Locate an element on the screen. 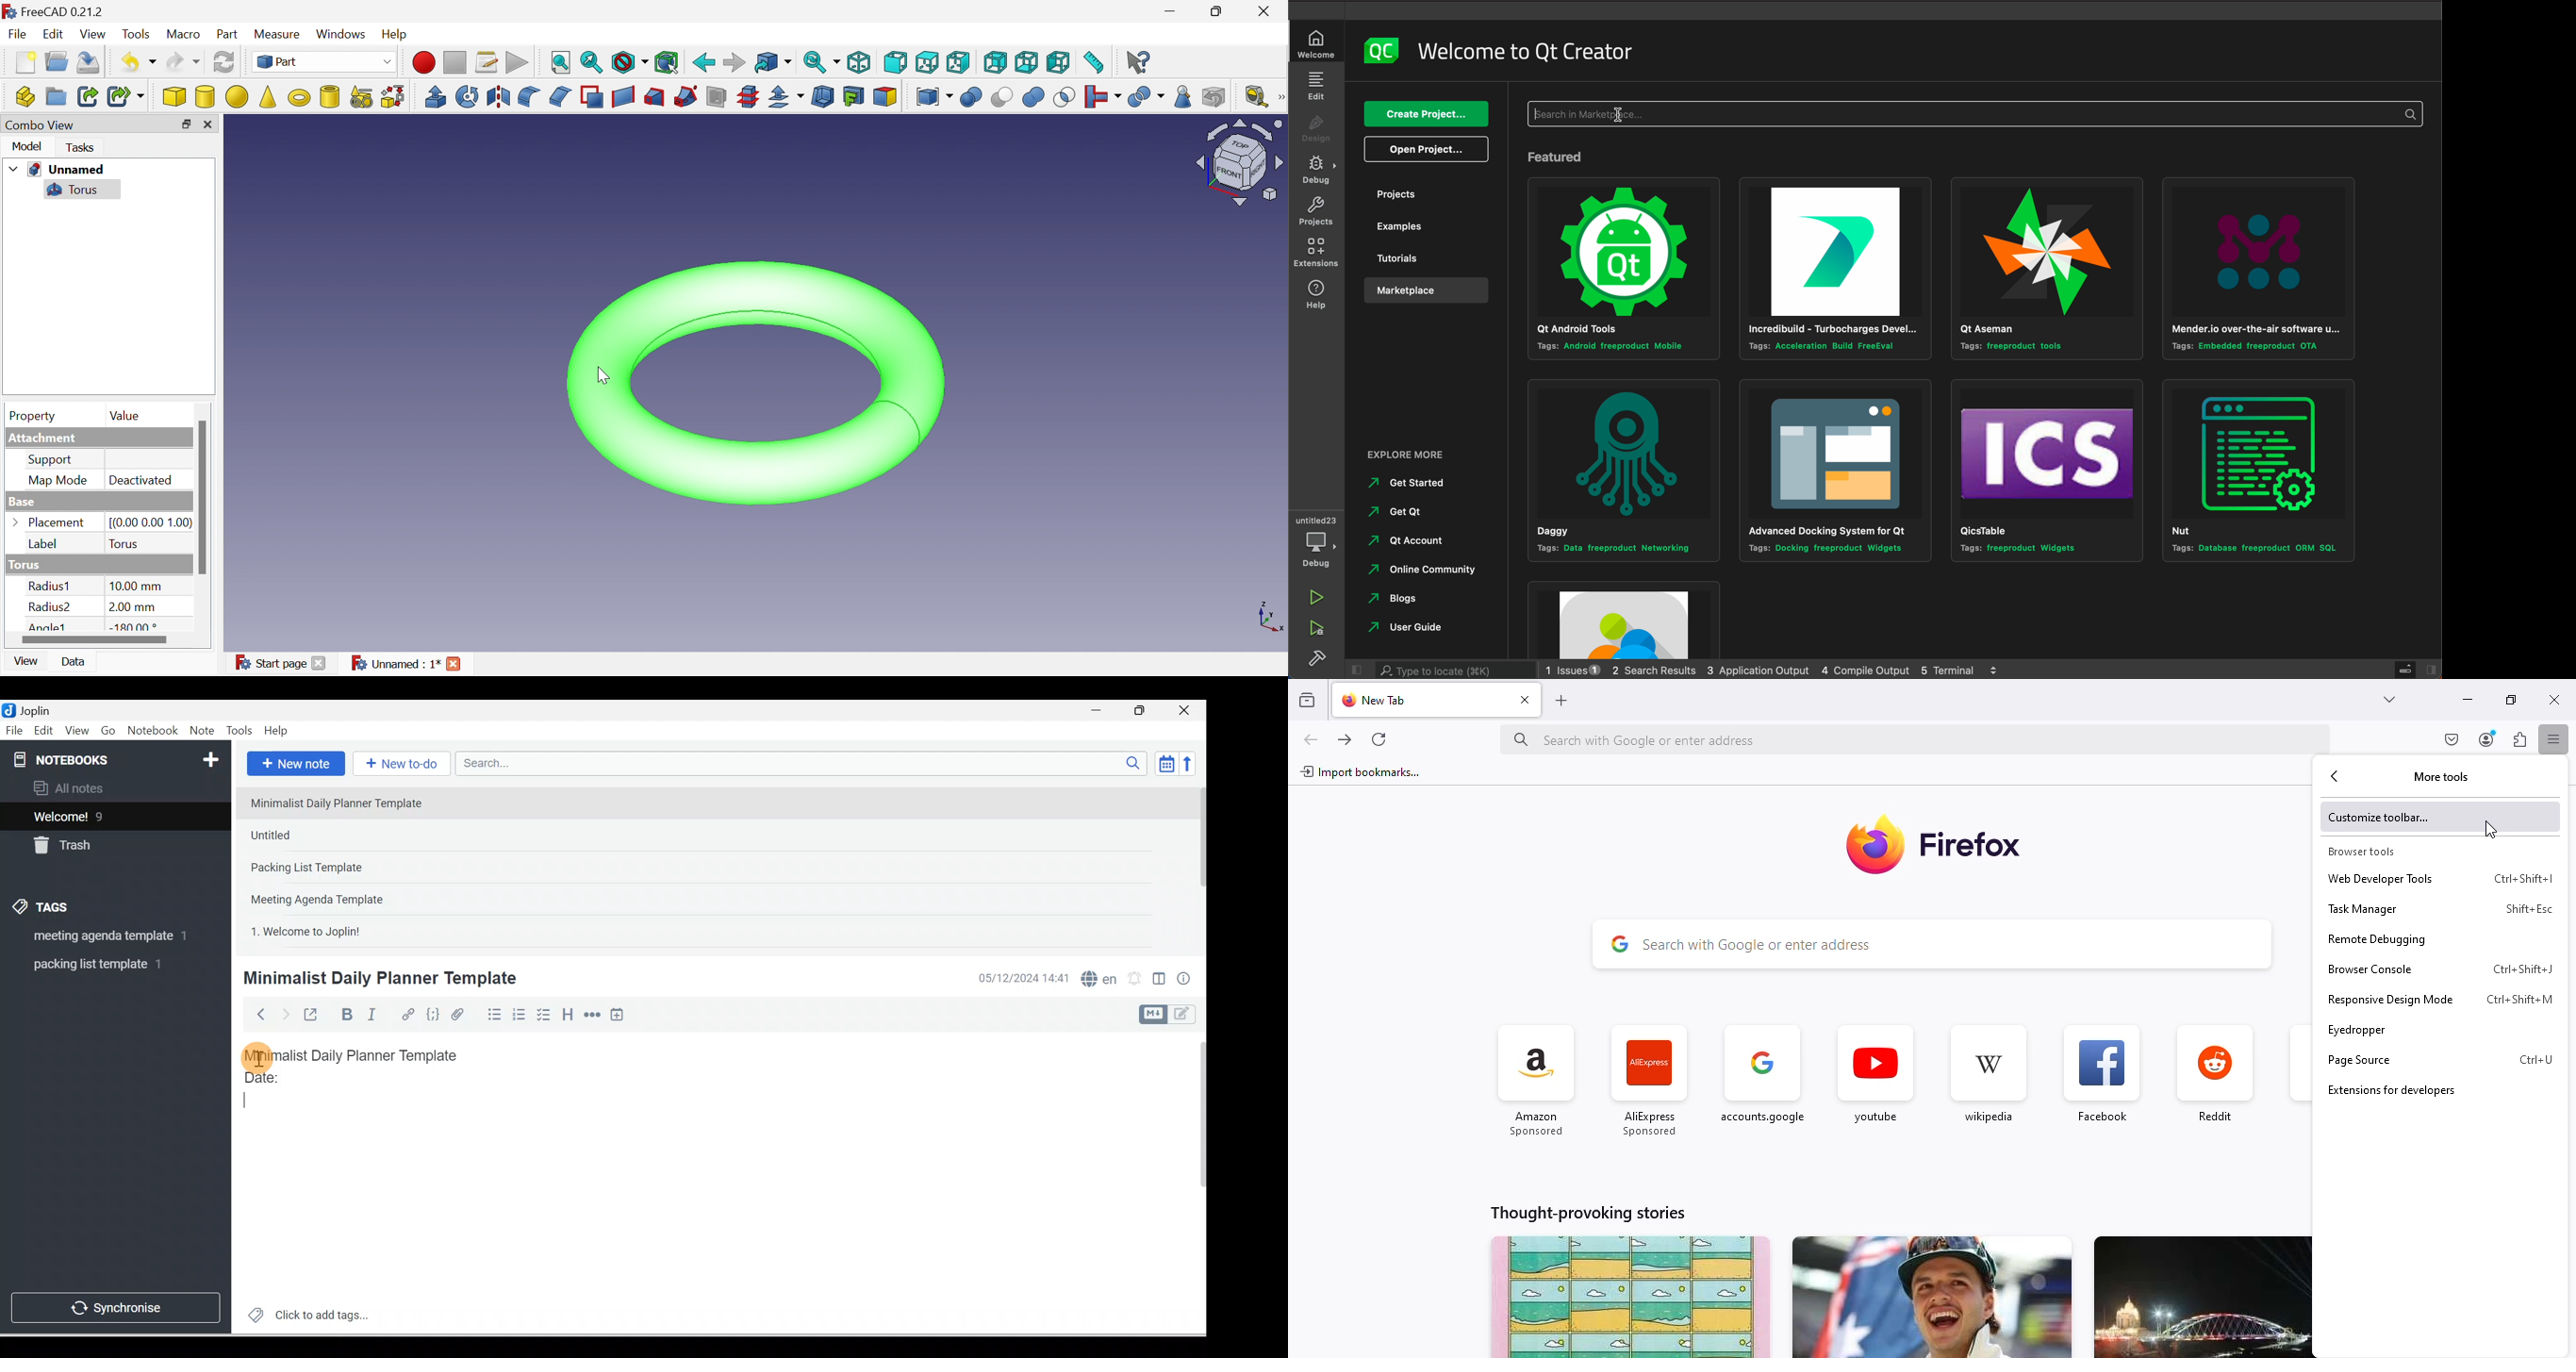  Create primitives is located at coordinates (363, 97).